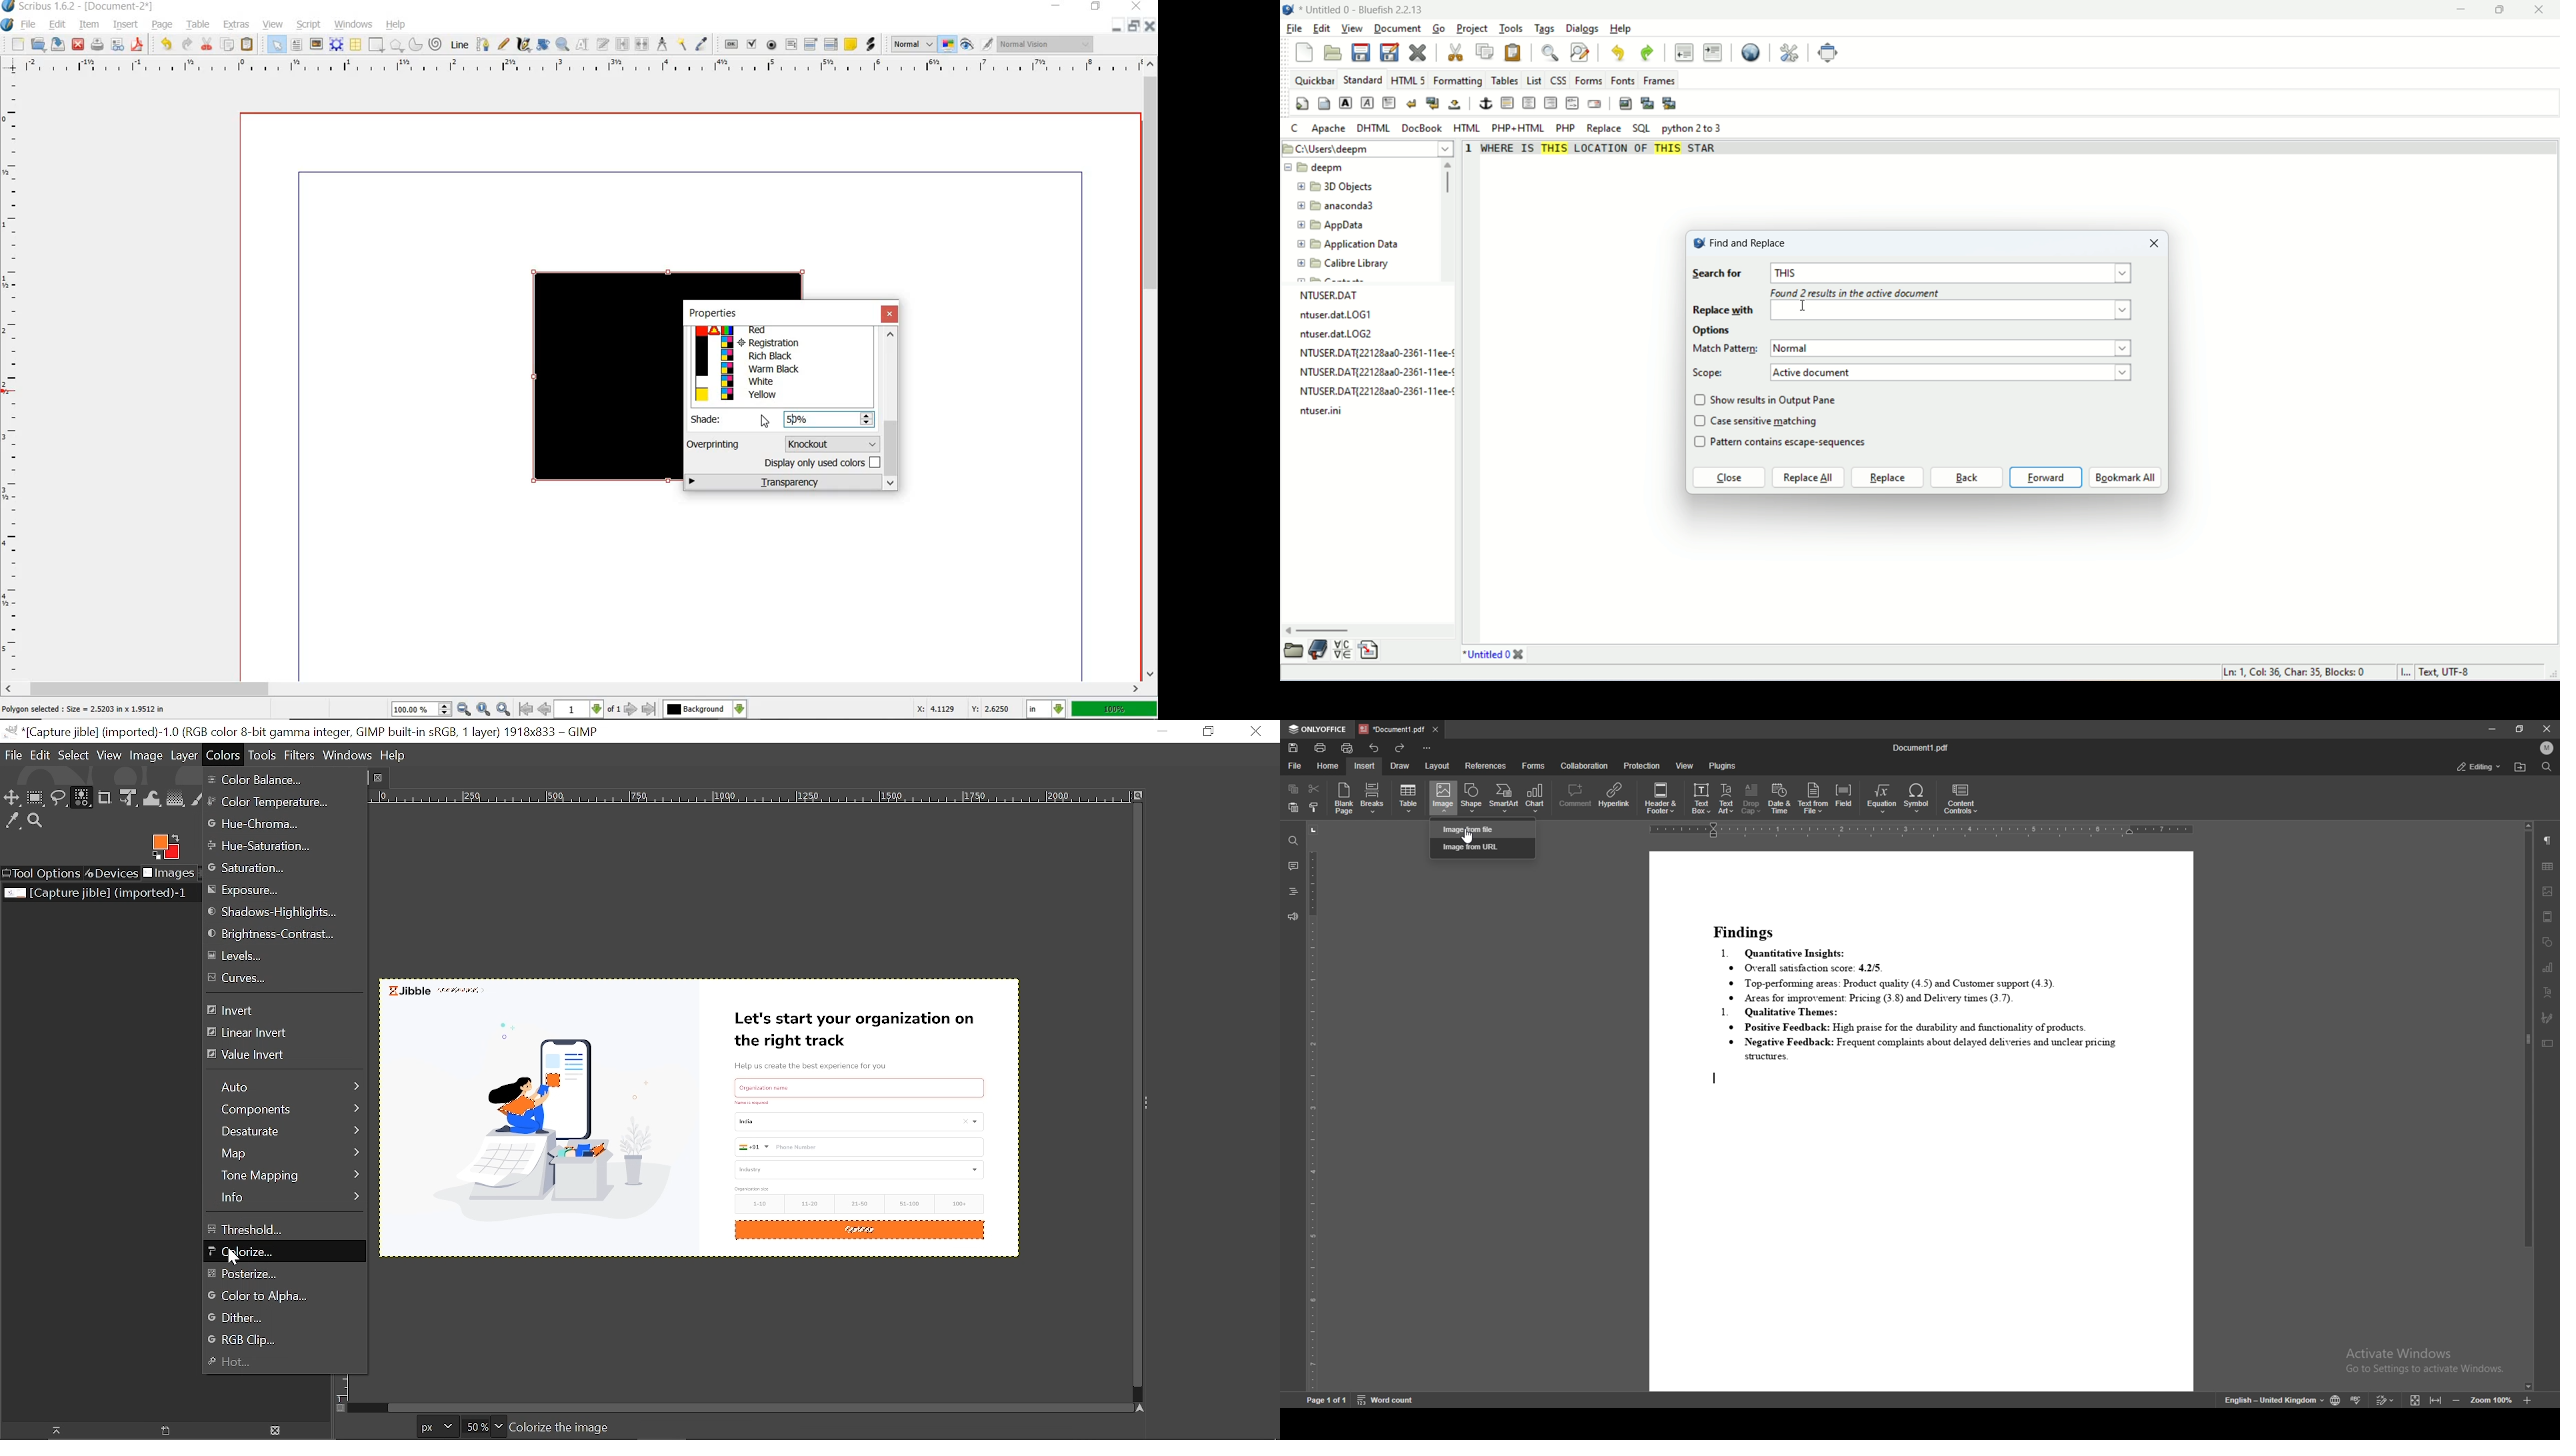 This screenshot has height=1456, width=2576. I want to click on image from url, so click(1483, 848).